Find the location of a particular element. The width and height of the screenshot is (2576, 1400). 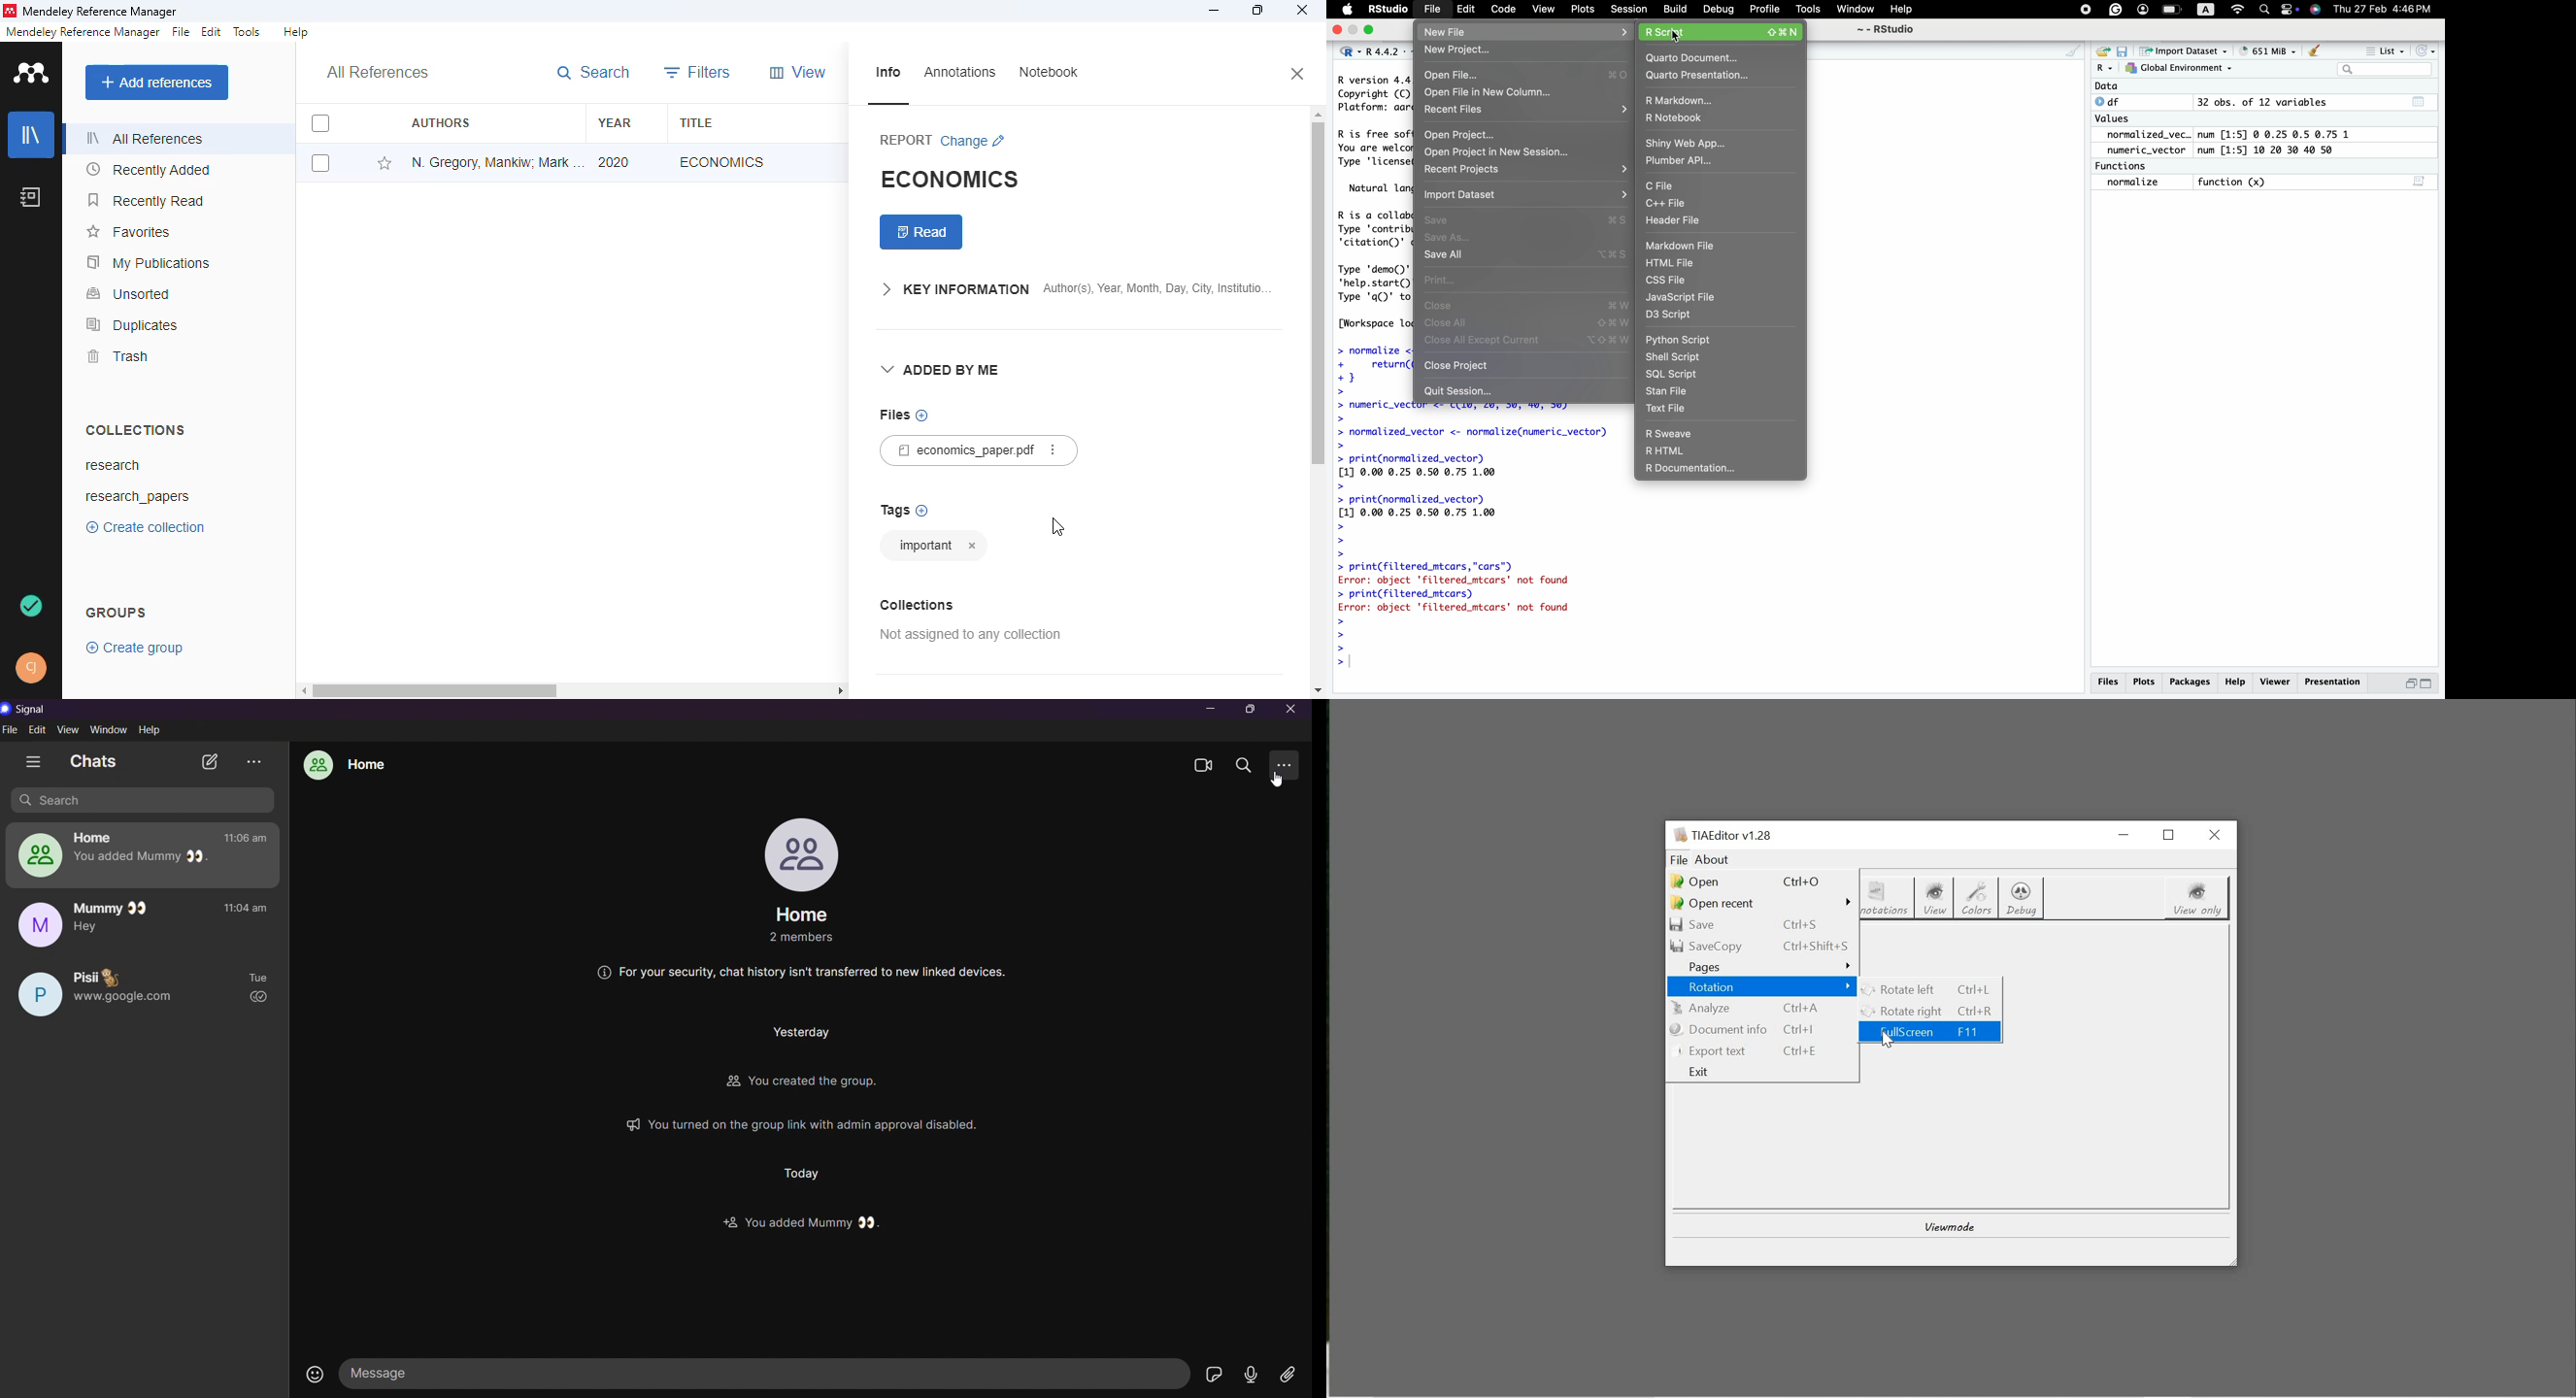

Code is located at coordinates (1498, 9).